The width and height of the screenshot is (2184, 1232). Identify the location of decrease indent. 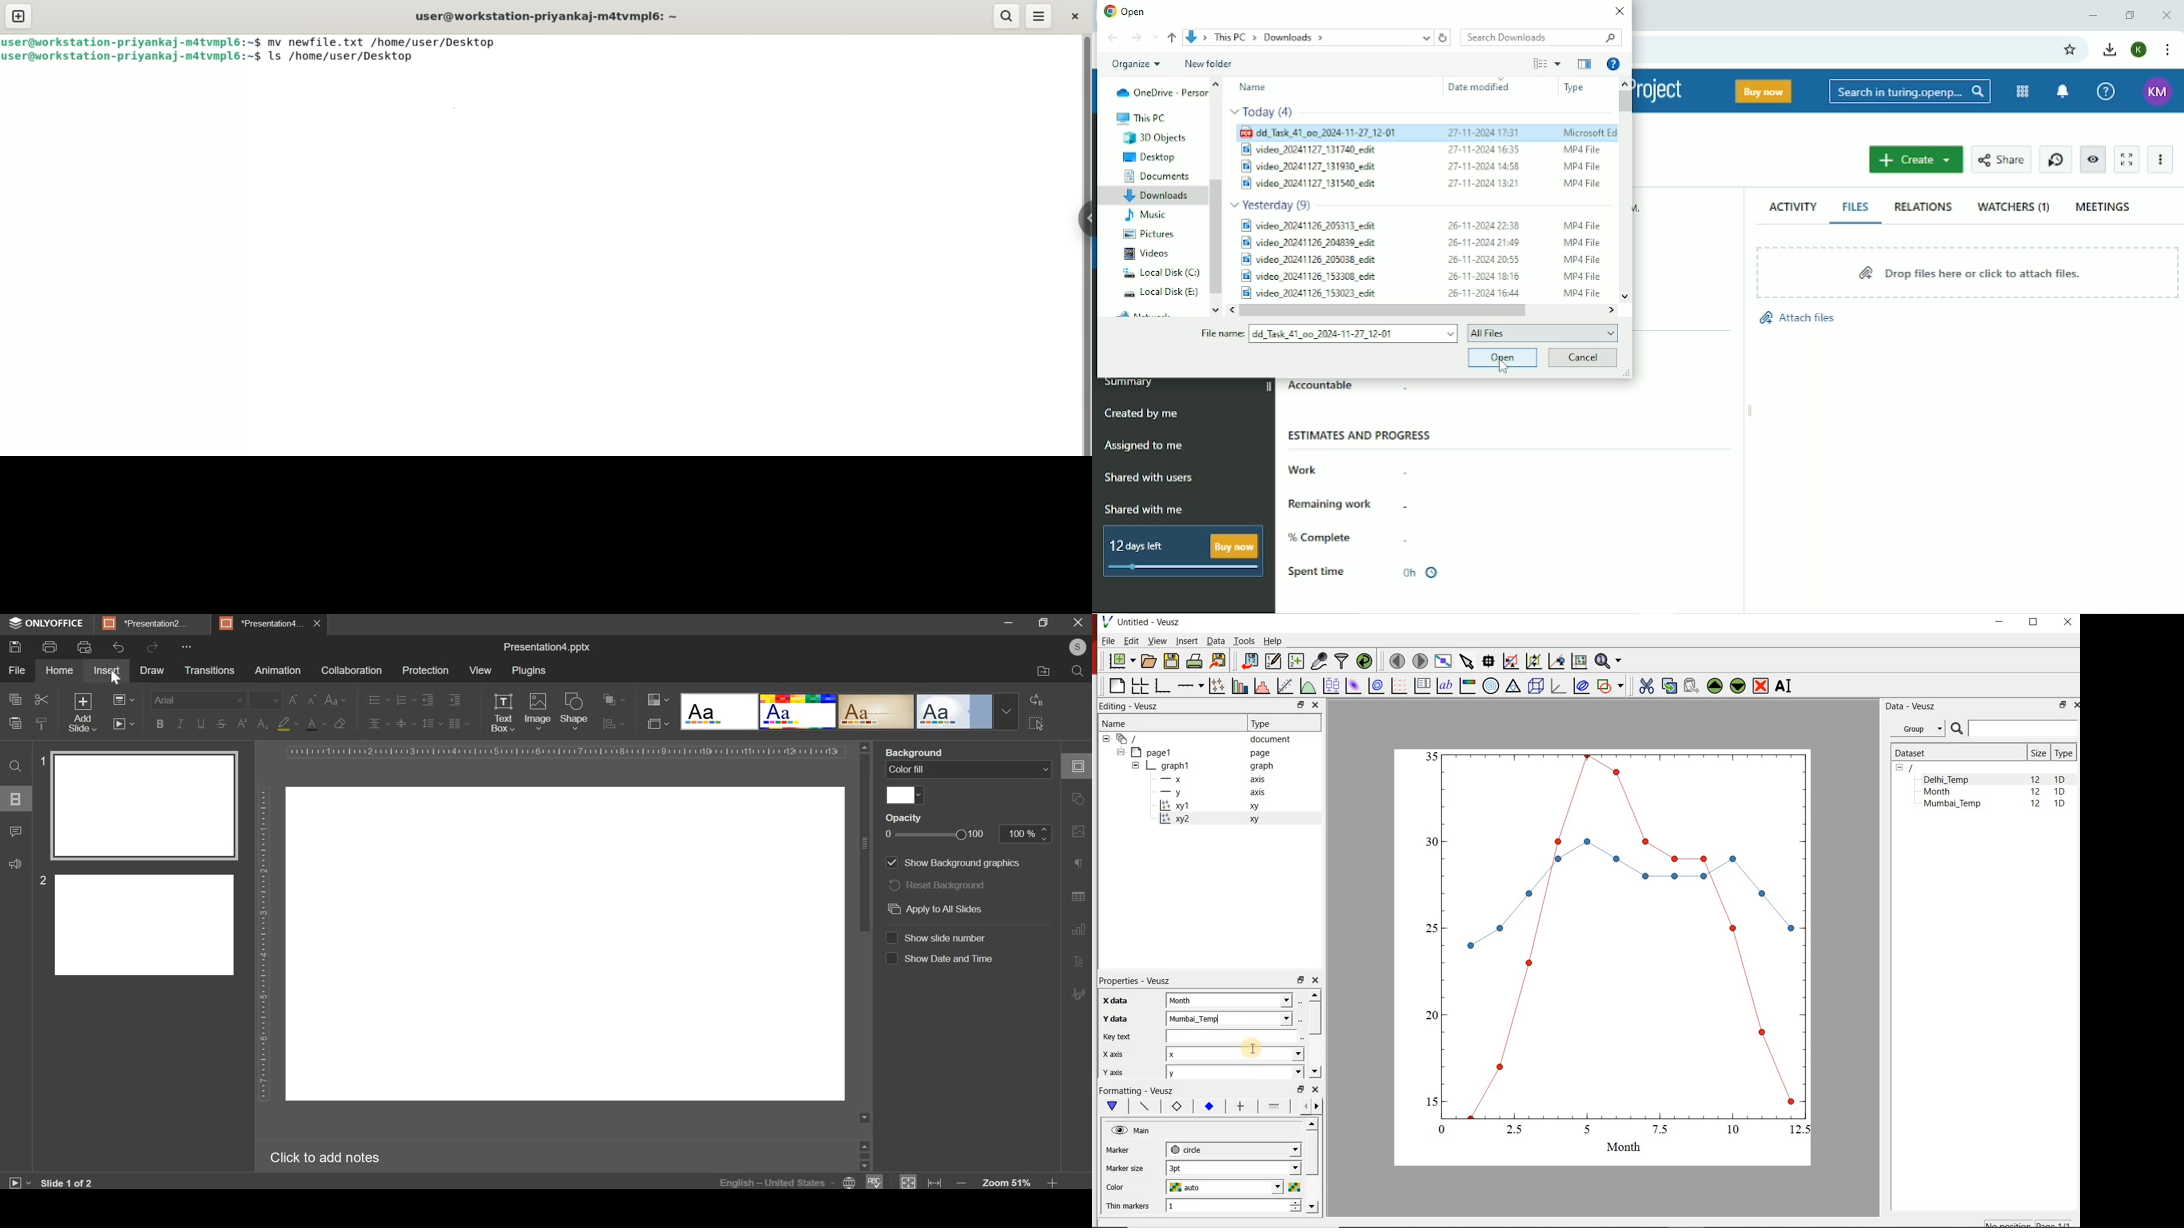
(427, 700).